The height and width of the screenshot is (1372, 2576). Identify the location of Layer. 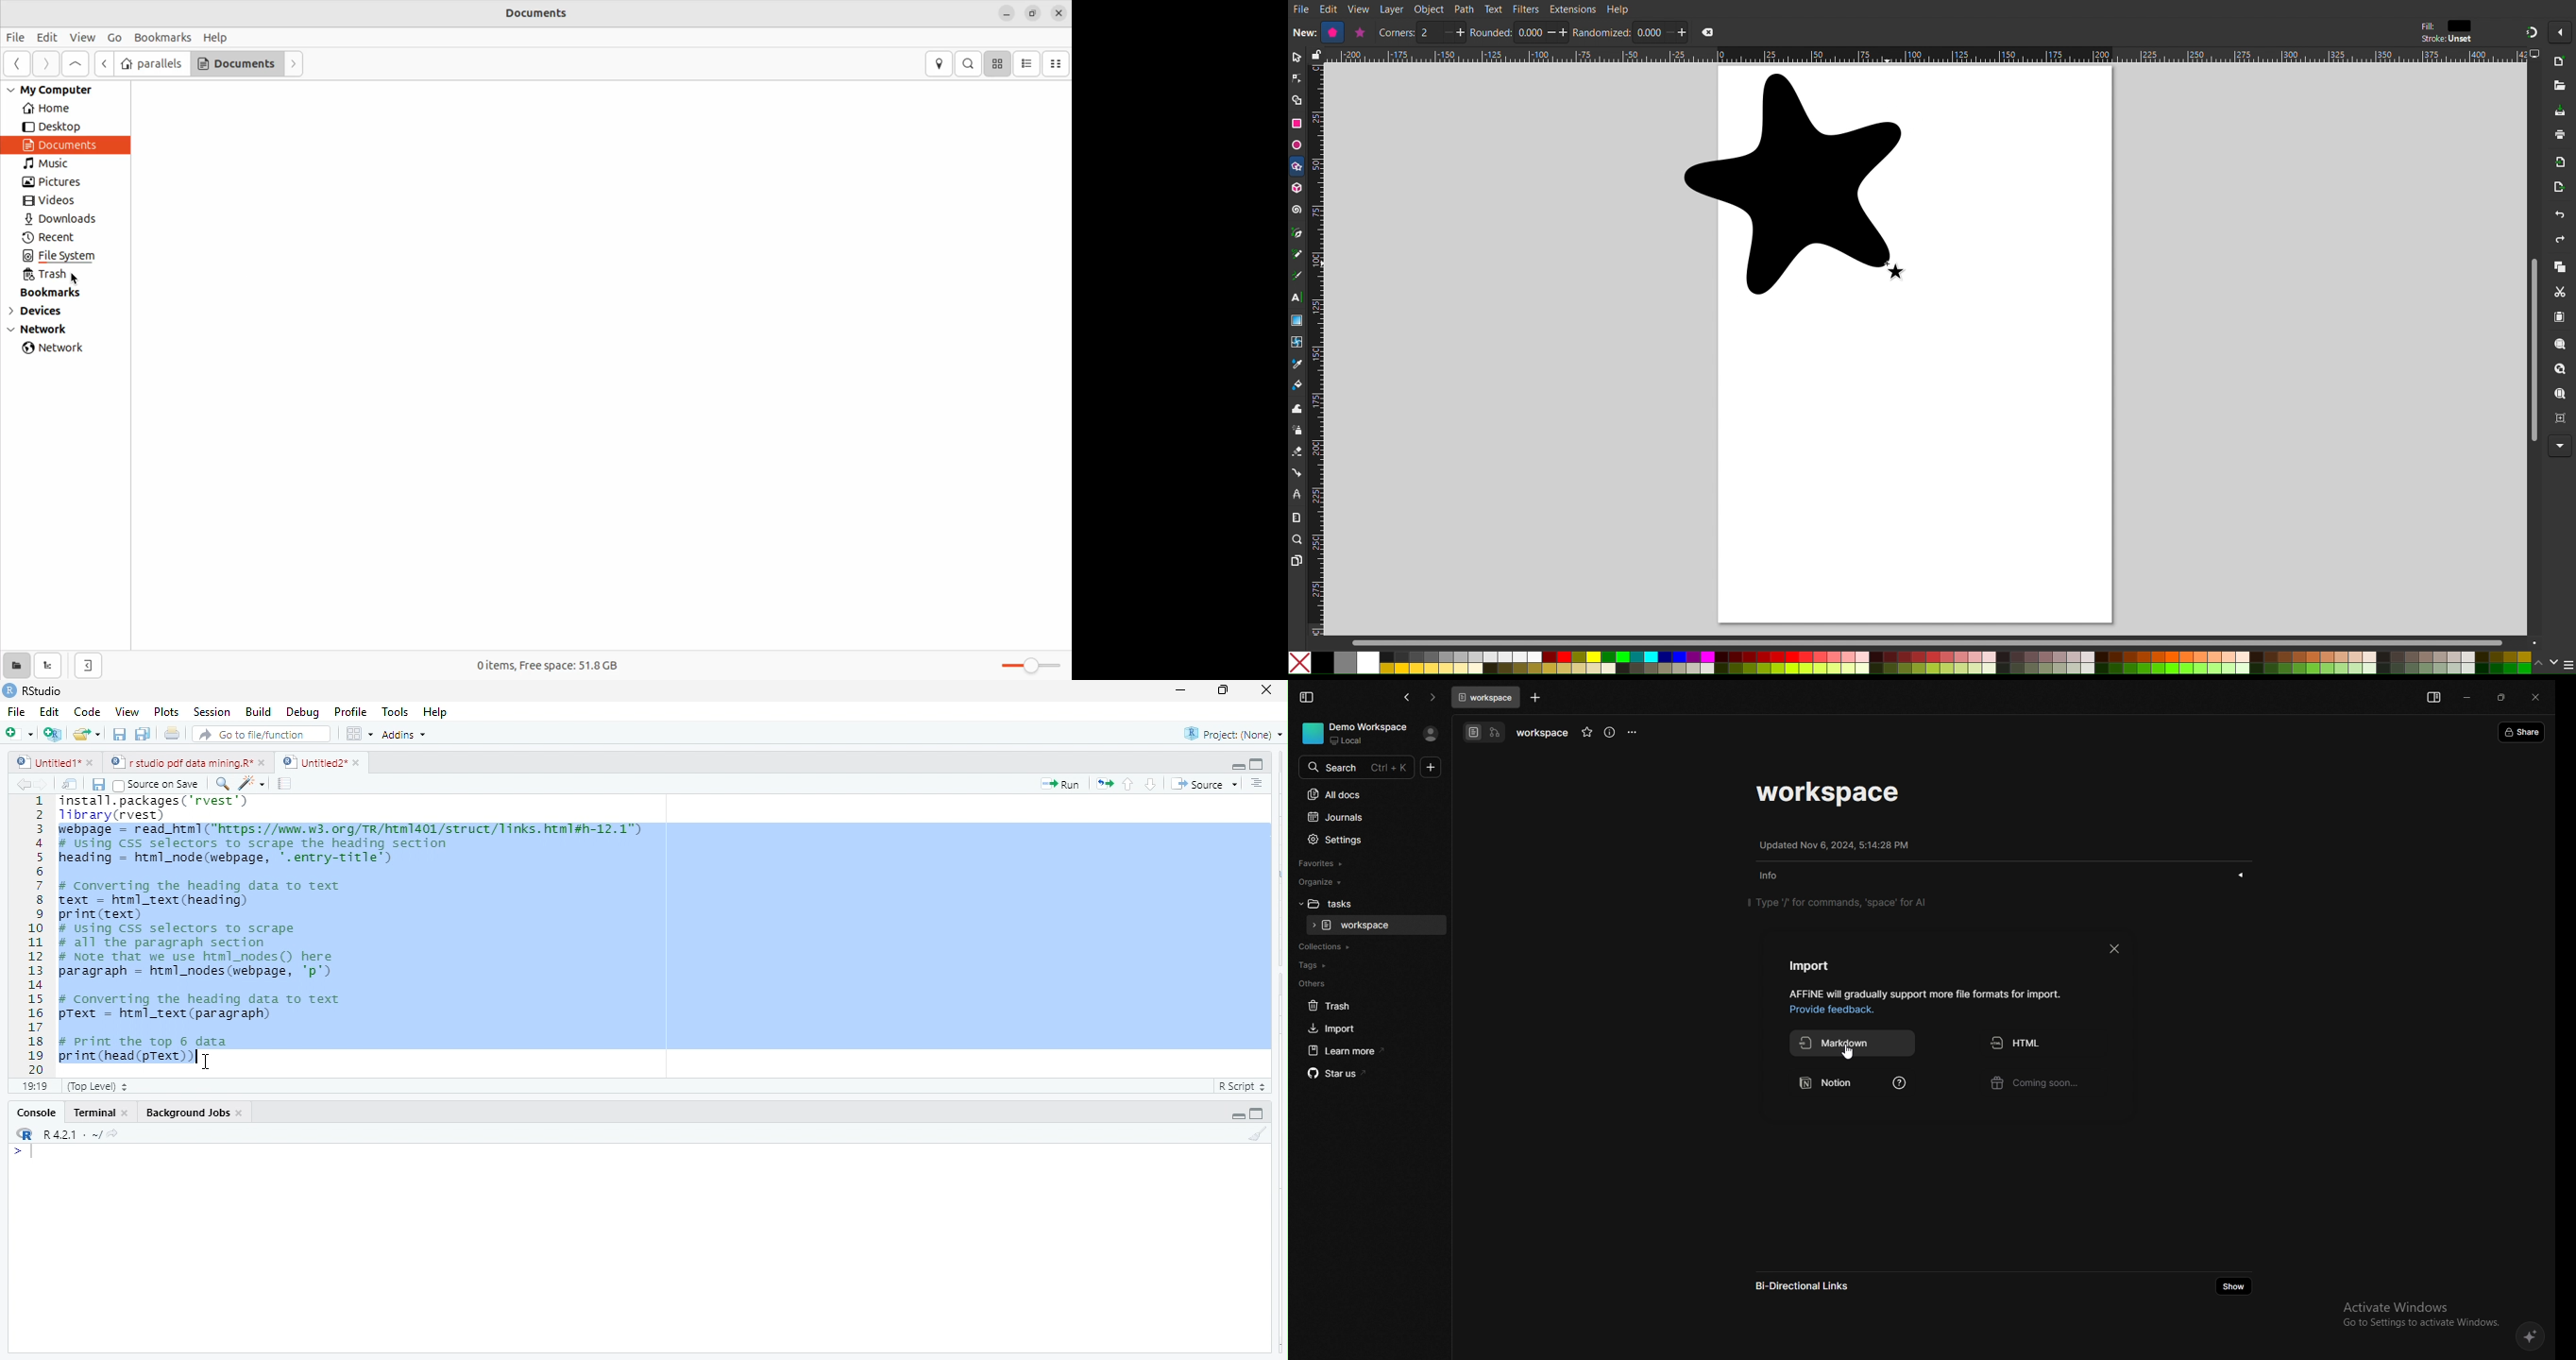
(1391, 9).